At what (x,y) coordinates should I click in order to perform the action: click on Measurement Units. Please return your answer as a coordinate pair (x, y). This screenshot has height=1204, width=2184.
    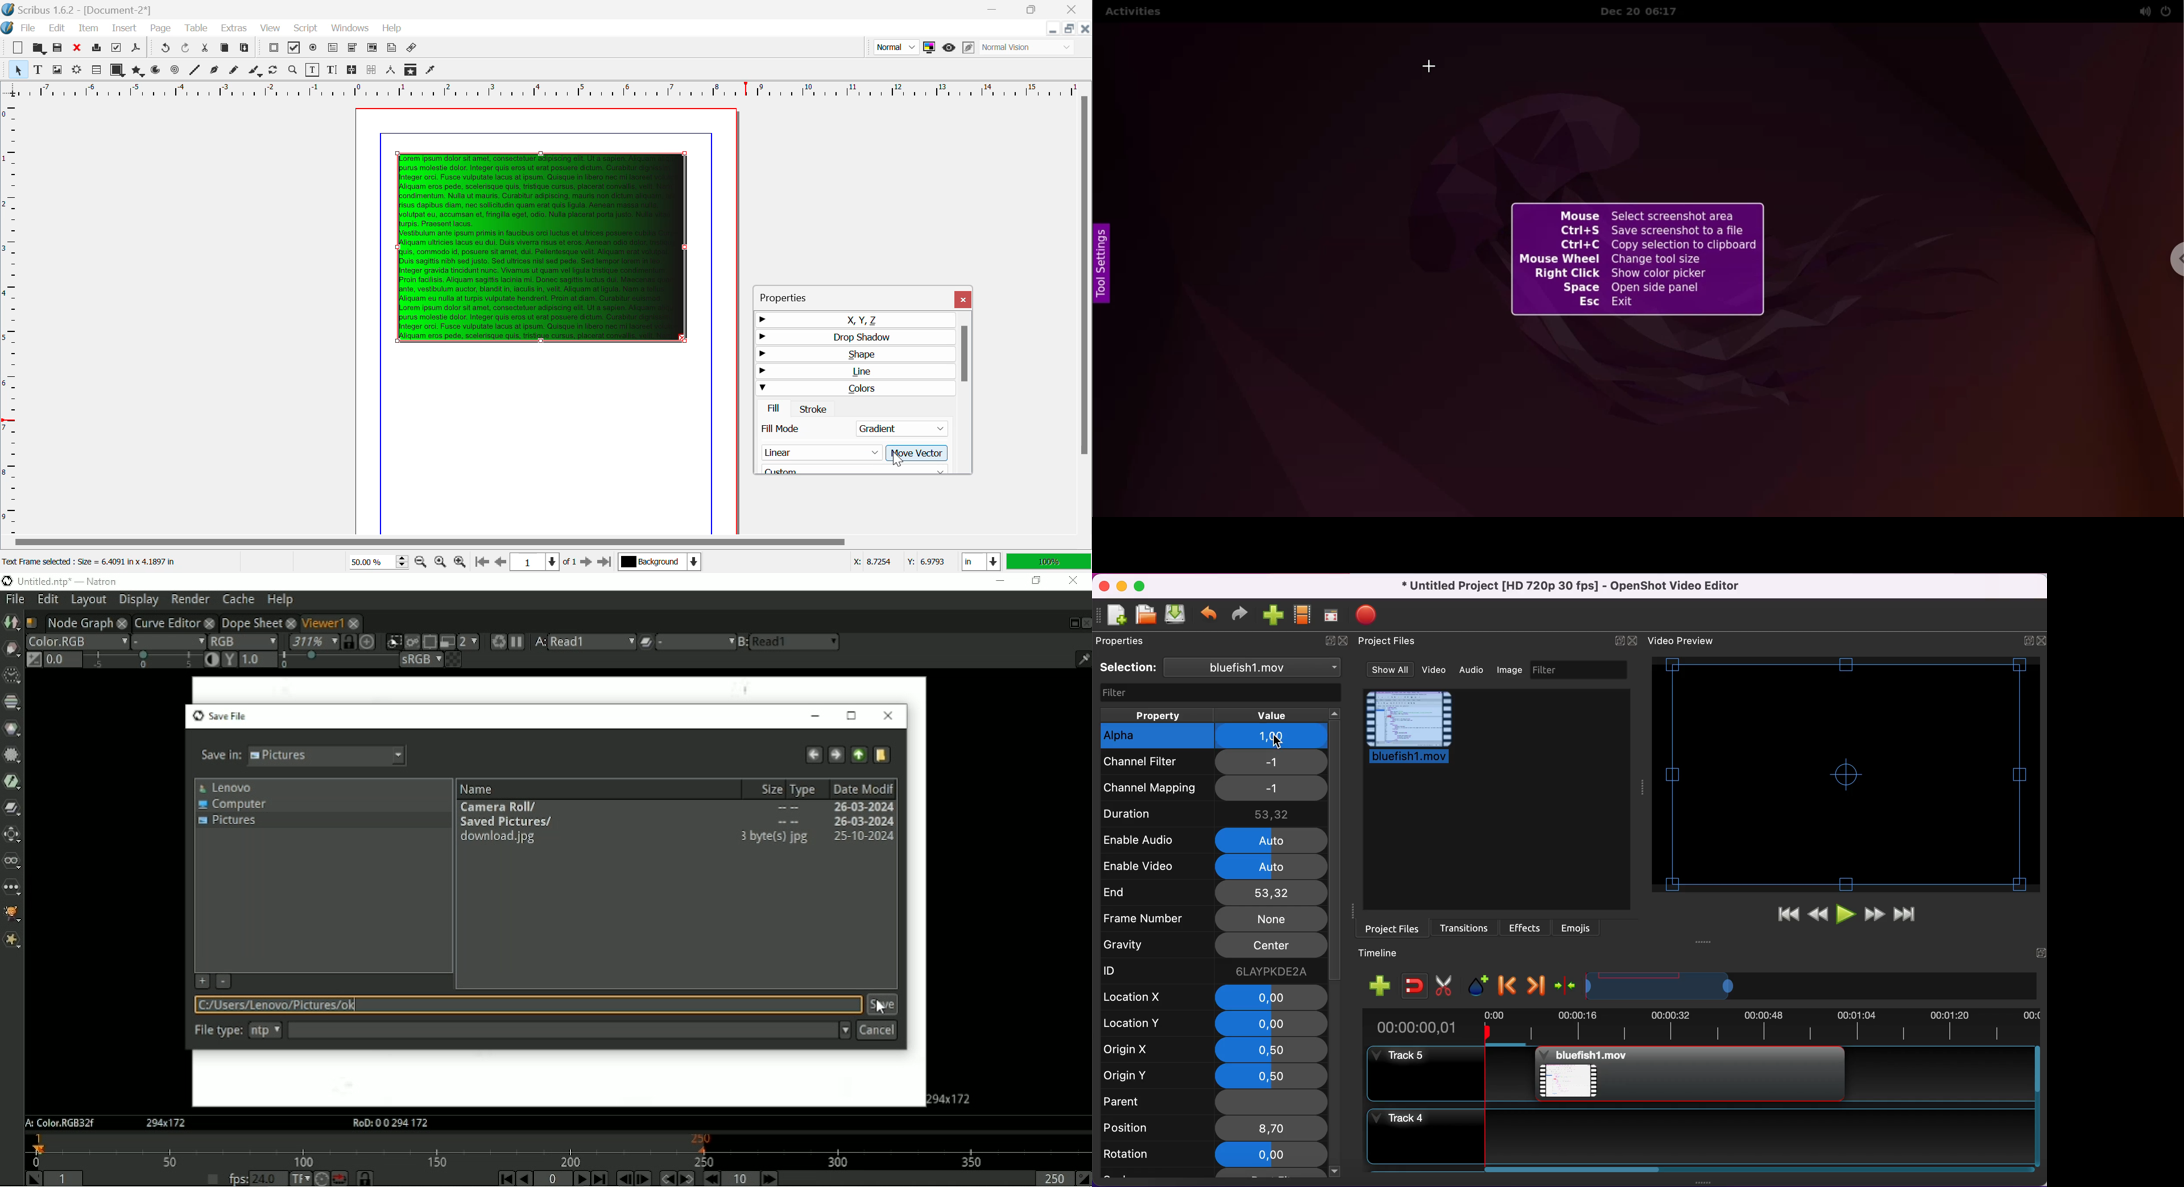
    Looking at the image, I should click on (982, 563).